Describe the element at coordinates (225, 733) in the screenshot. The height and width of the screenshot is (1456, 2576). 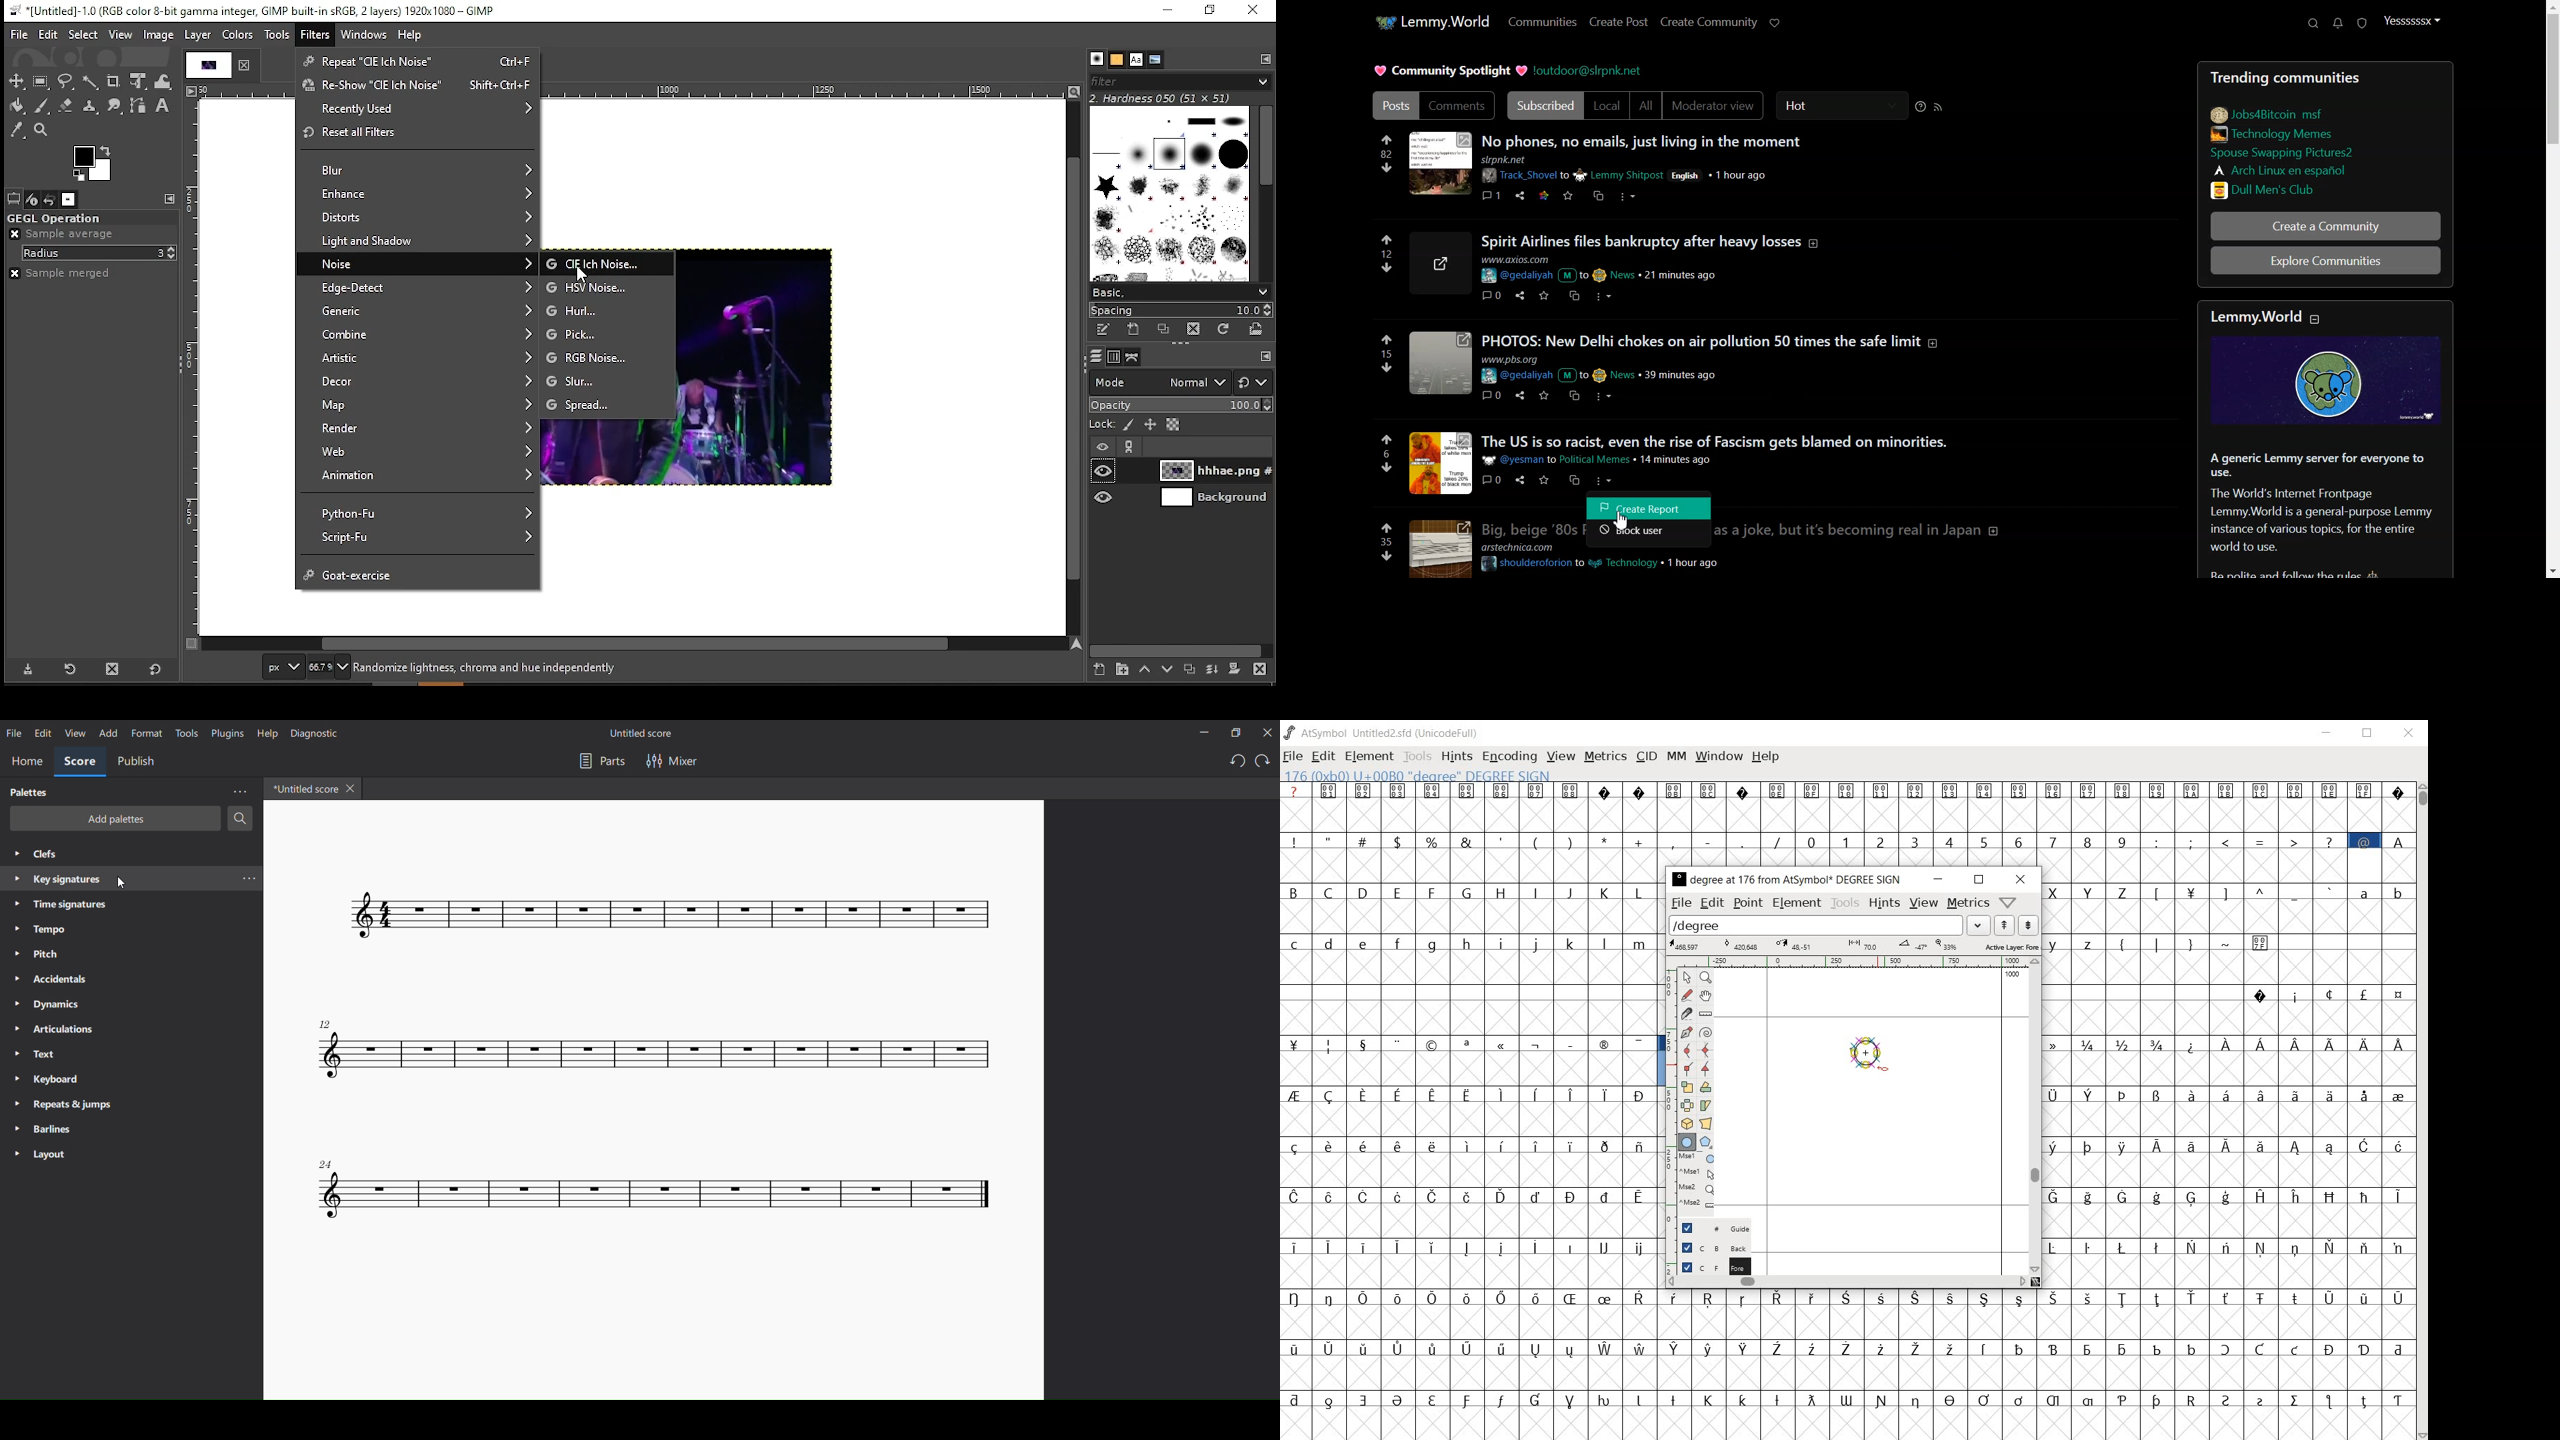
I see `plugins` at that location.